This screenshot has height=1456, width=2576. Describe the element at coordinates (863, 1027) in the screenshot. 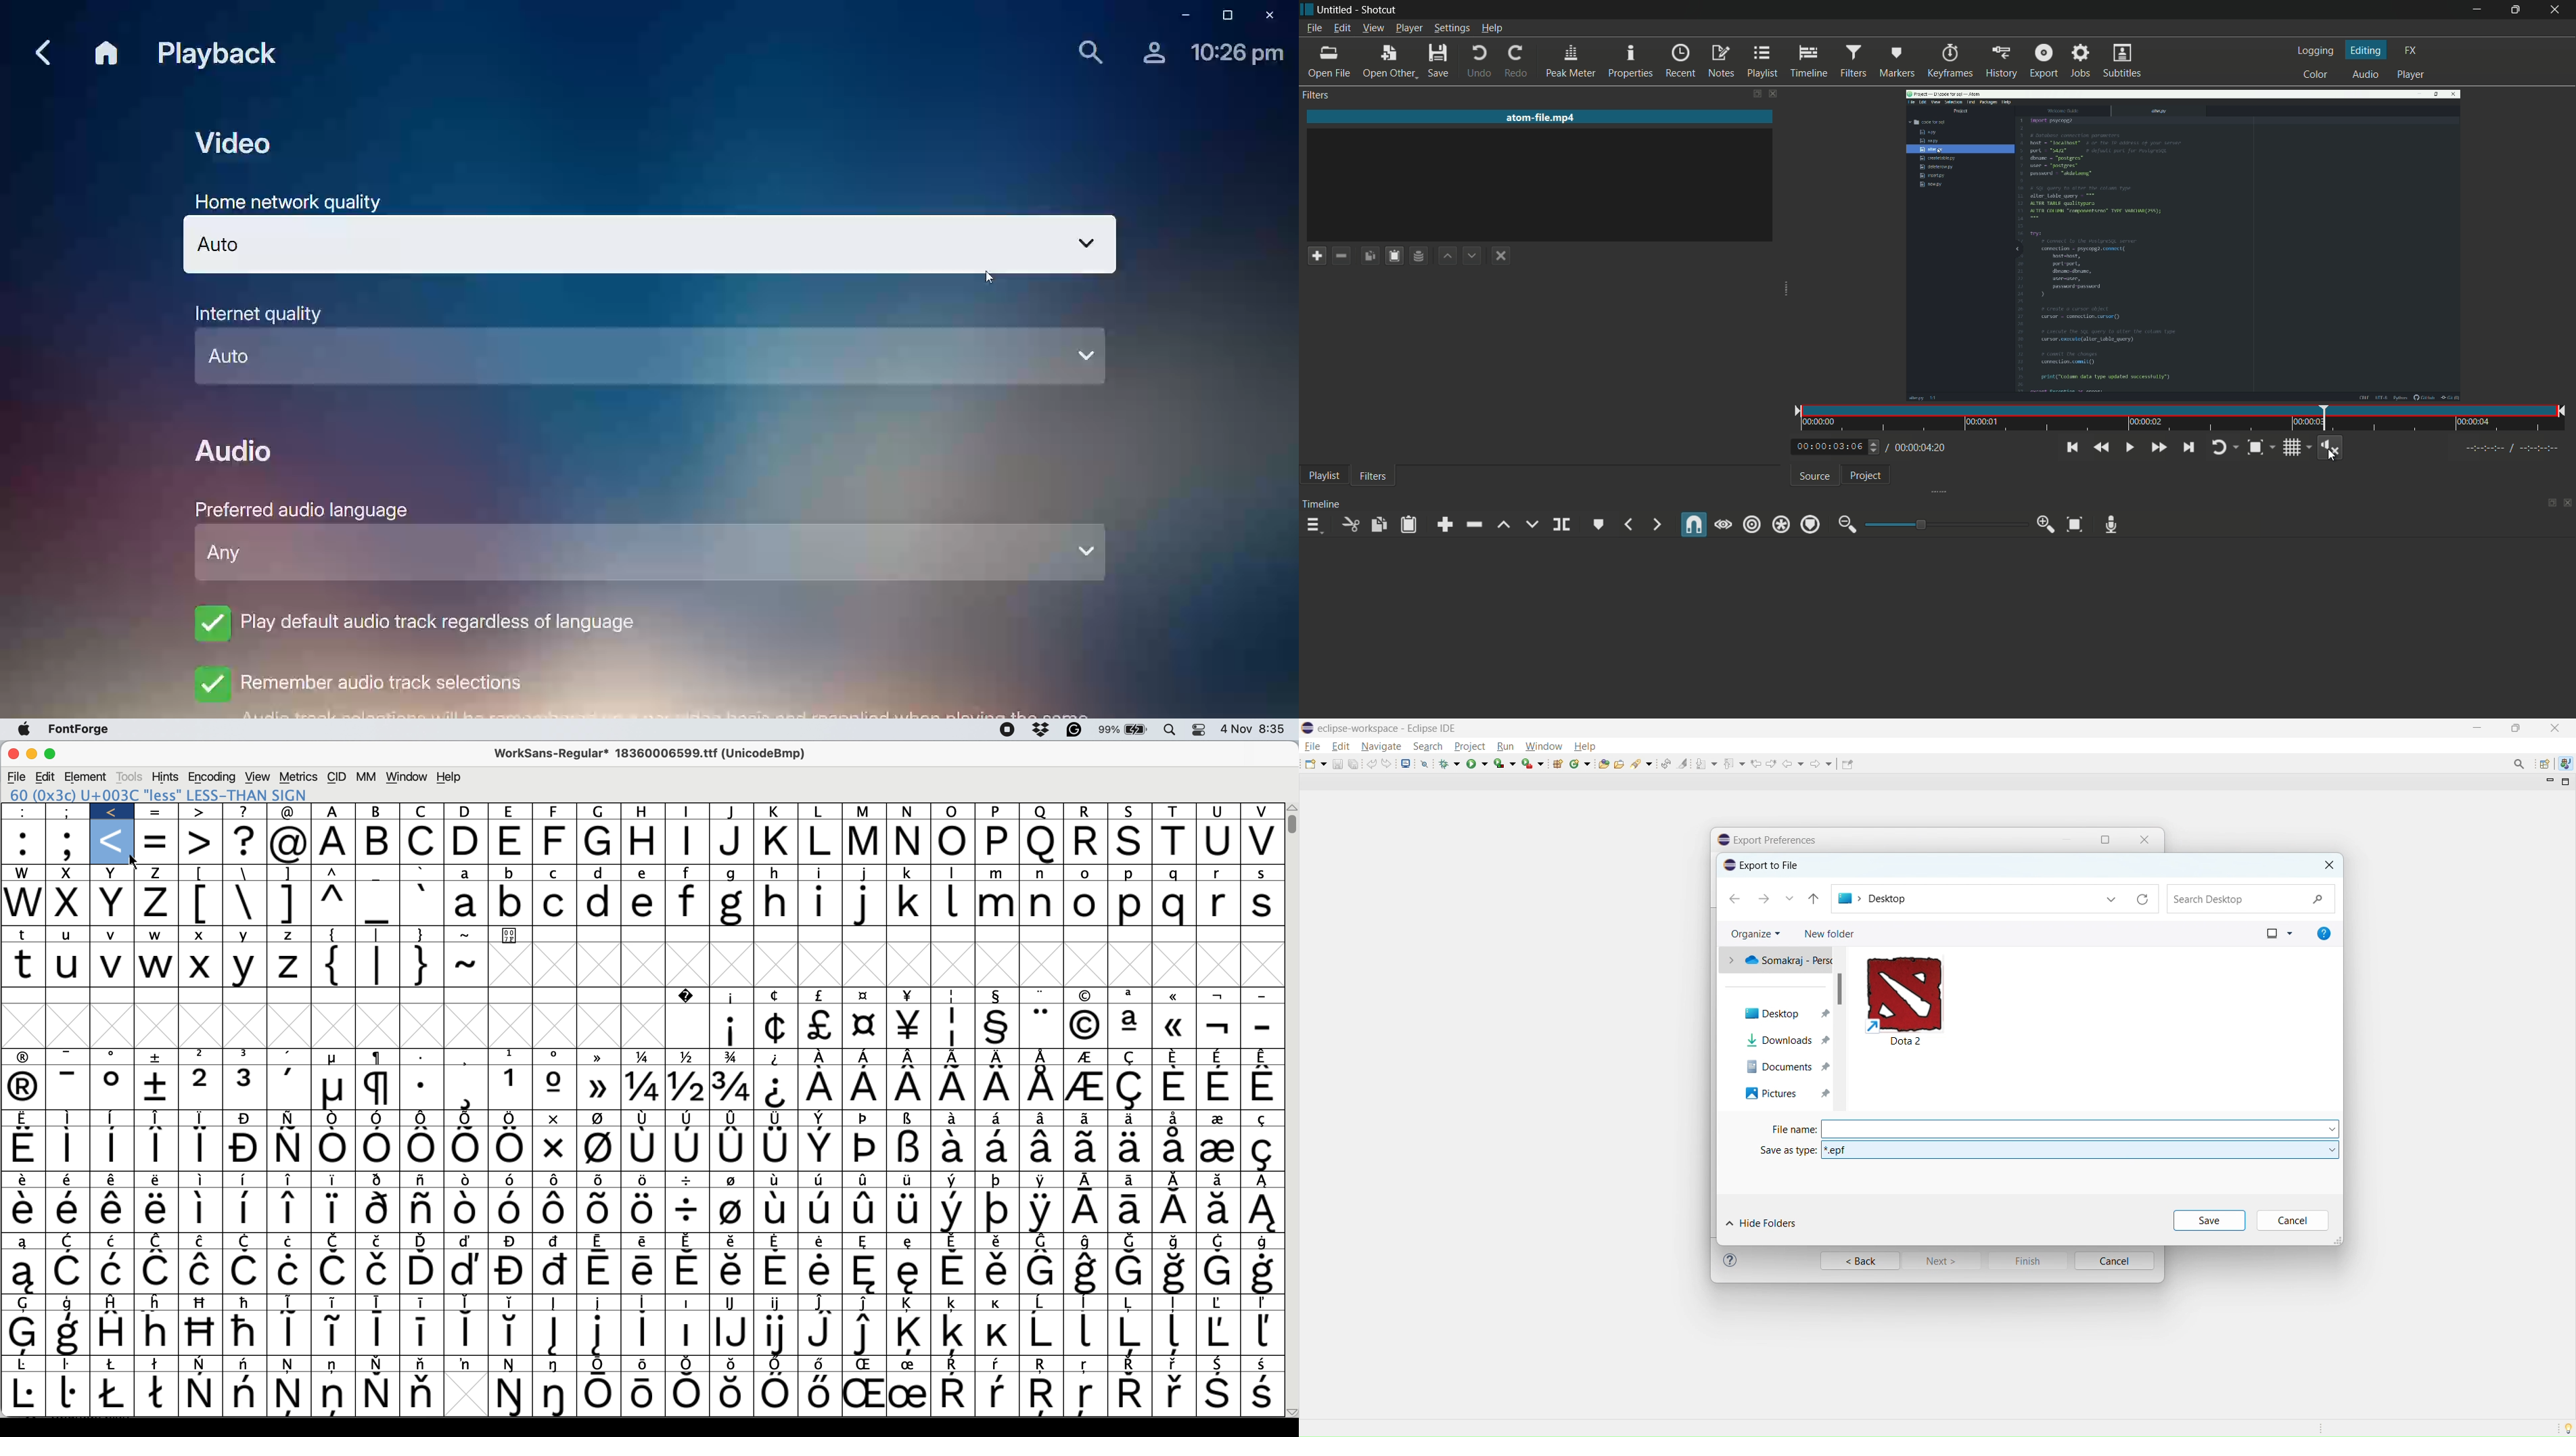

I see `Symbol` at that location.